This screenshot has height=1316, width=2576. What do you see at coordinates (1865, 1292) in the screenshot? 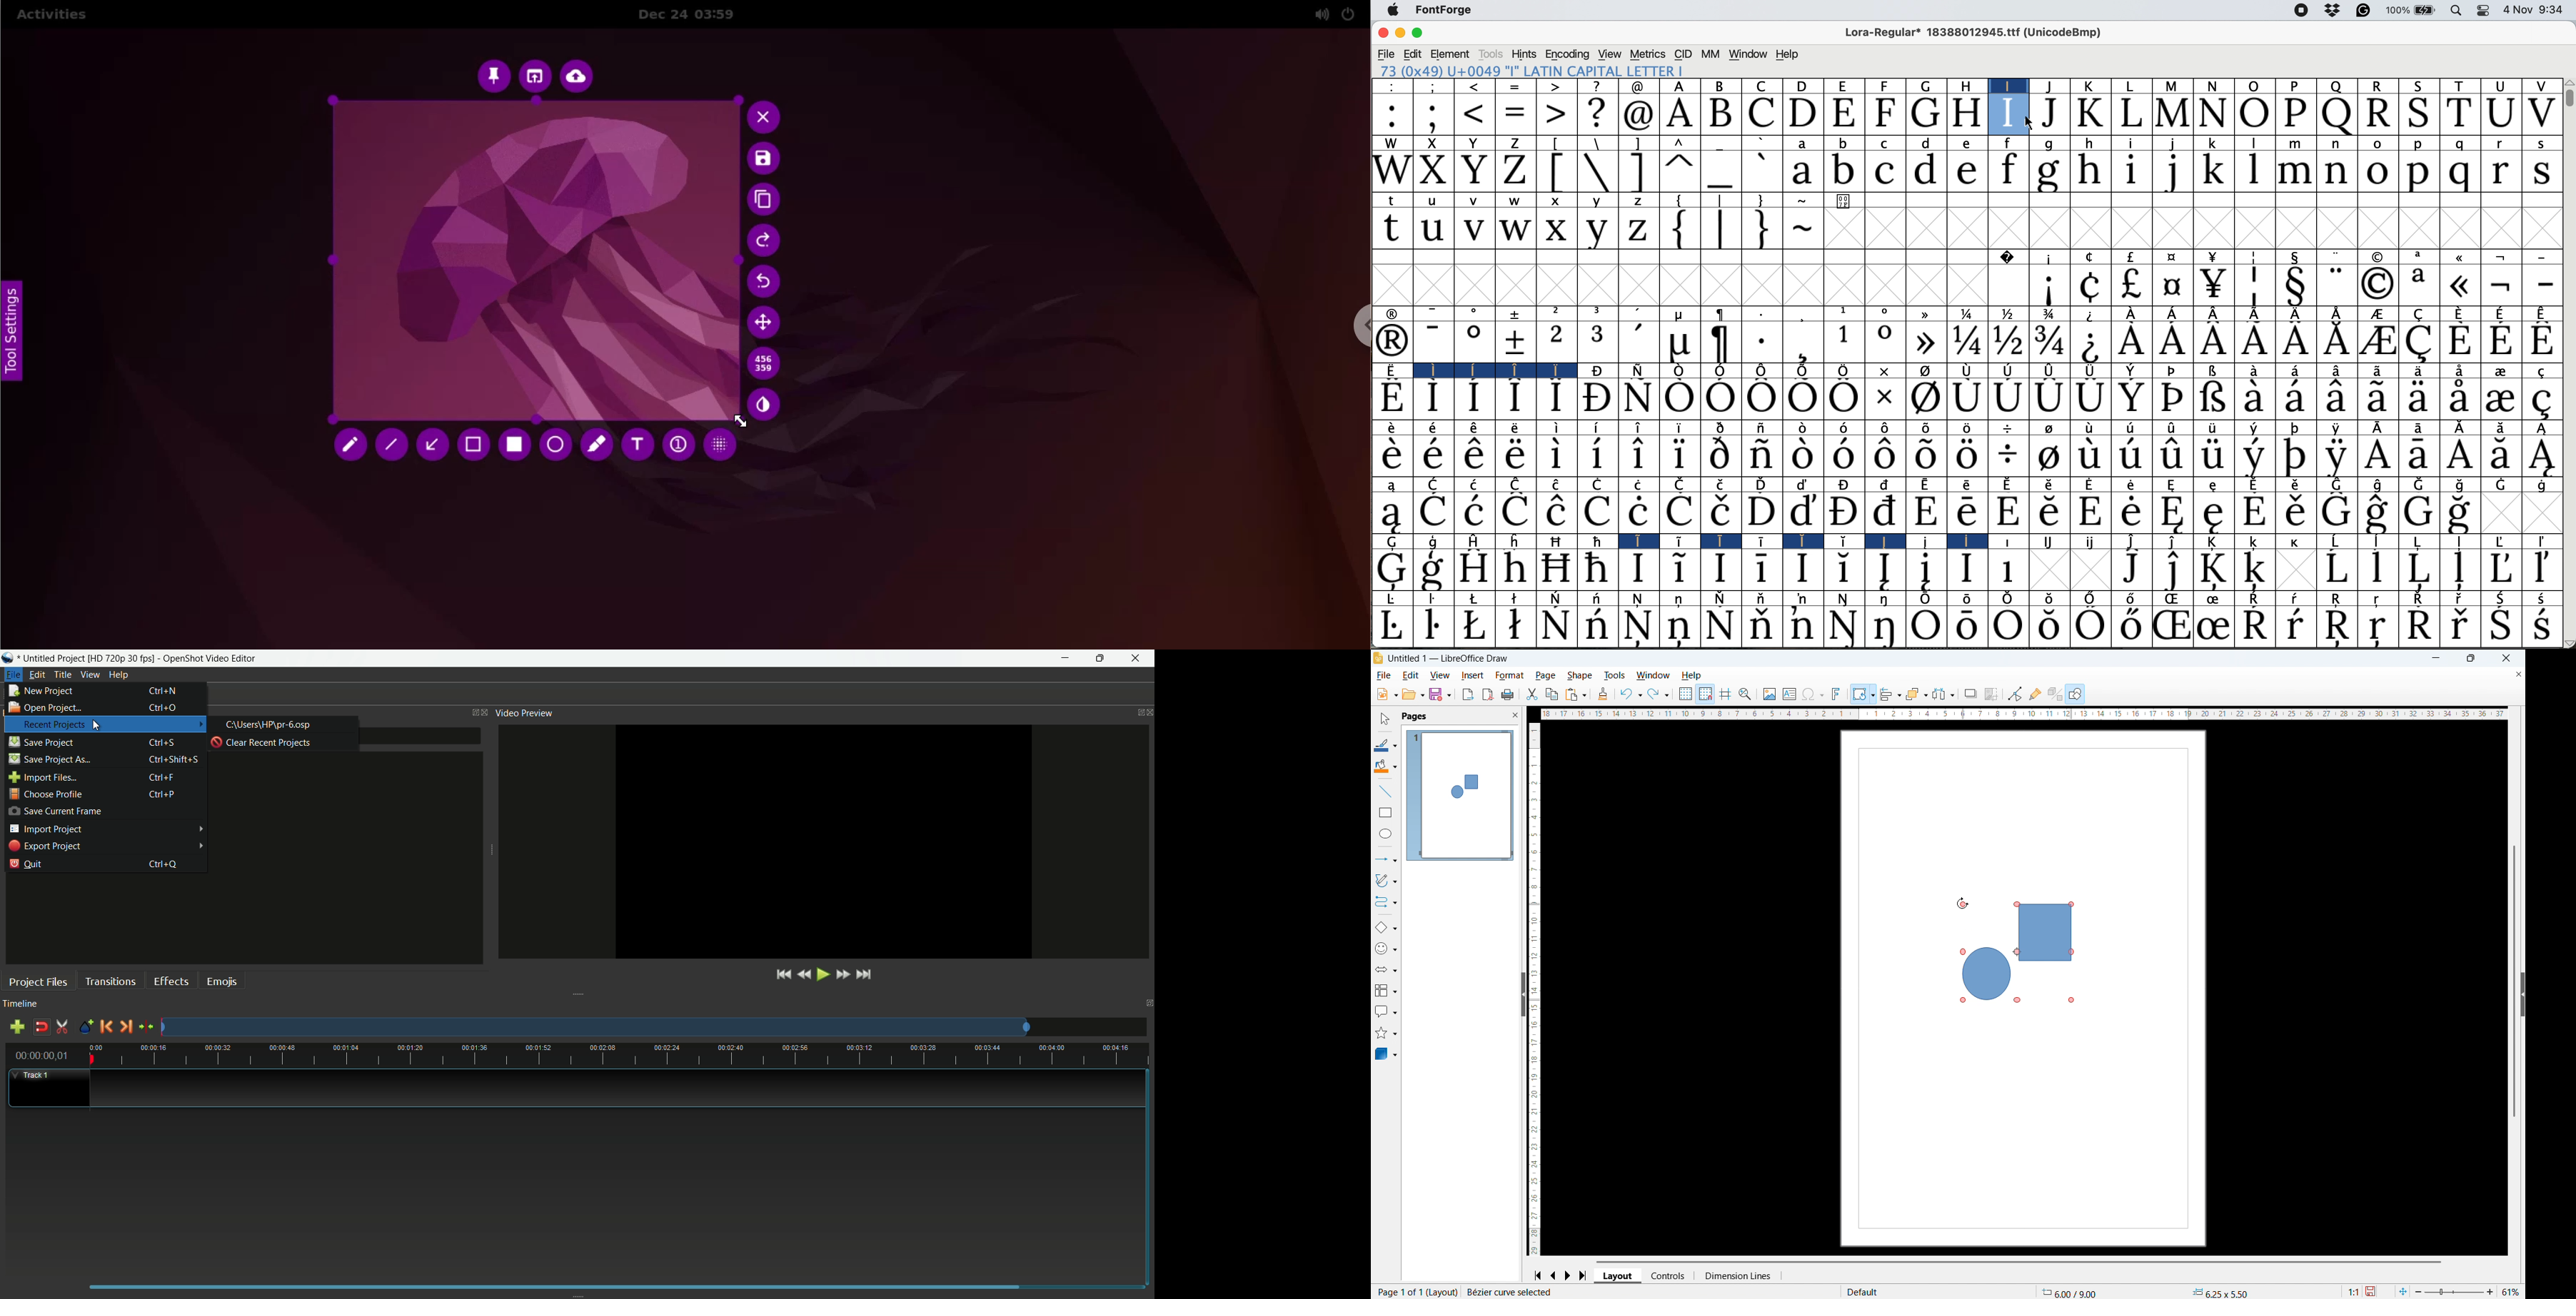
I see `Default page style ` at bounding box center [1865, 1292].